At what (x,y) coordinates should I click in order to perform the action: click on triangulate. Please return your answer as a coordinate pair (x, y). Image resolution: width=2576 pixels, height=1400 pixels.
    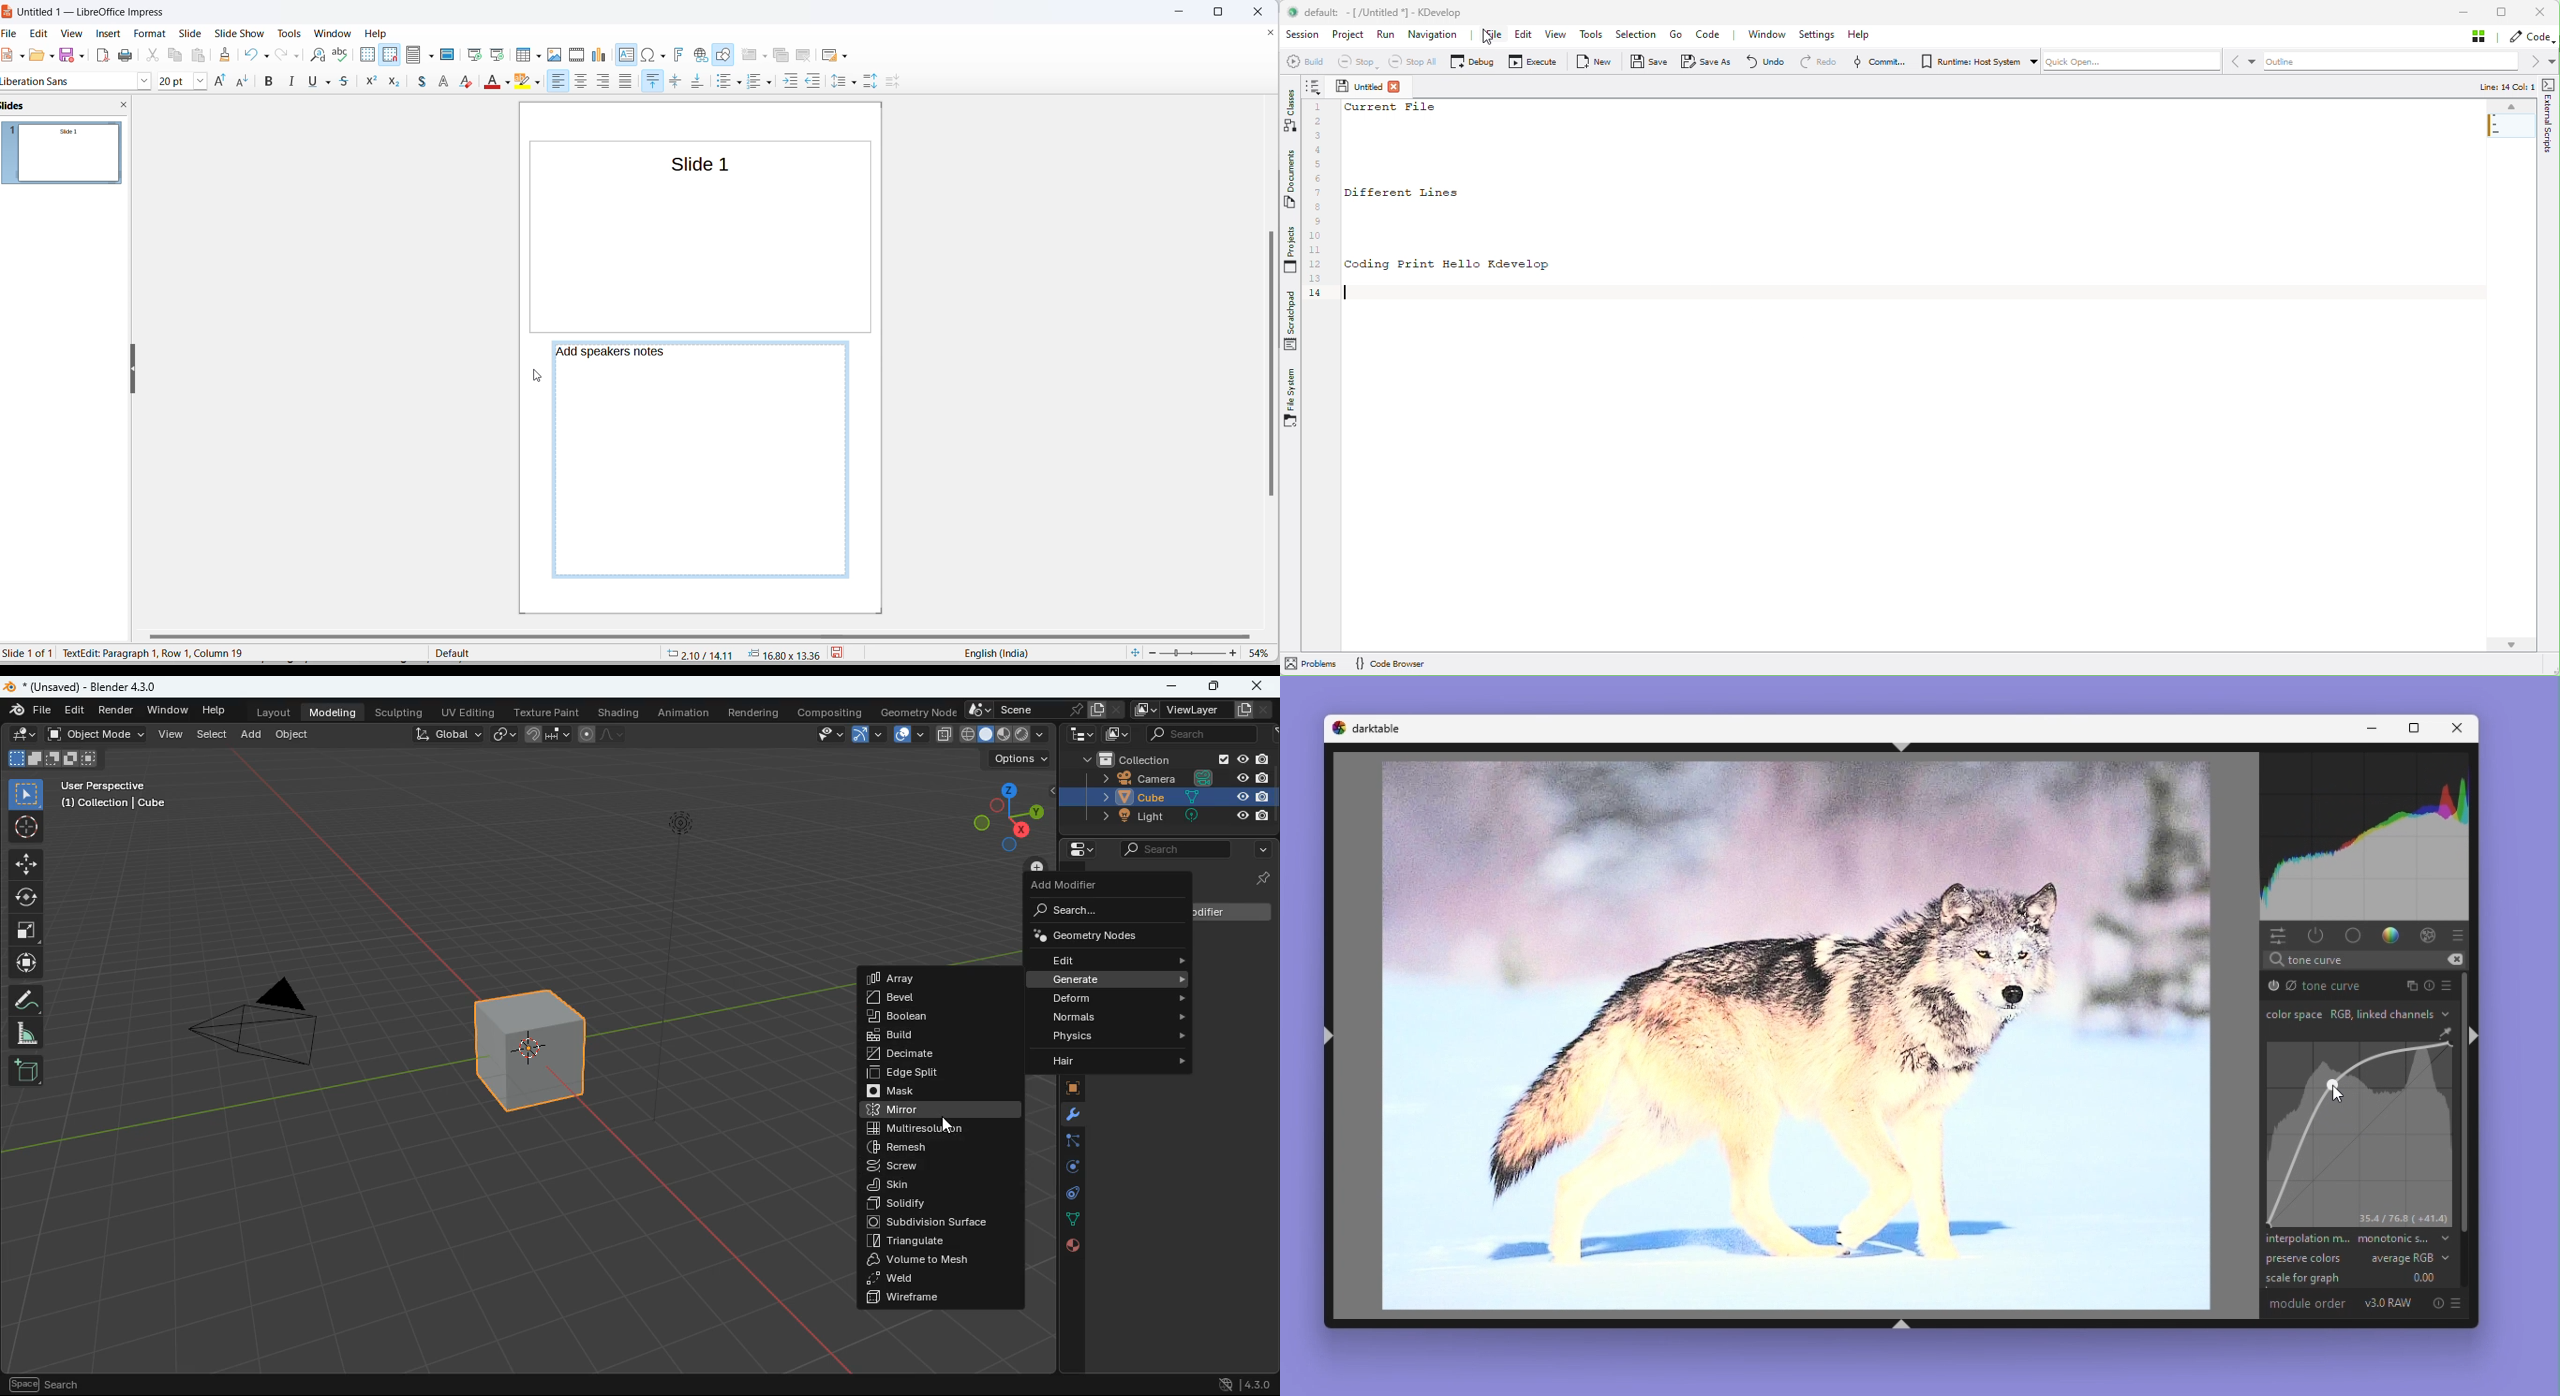
    Looking at the image, I should click on (936, 1243).